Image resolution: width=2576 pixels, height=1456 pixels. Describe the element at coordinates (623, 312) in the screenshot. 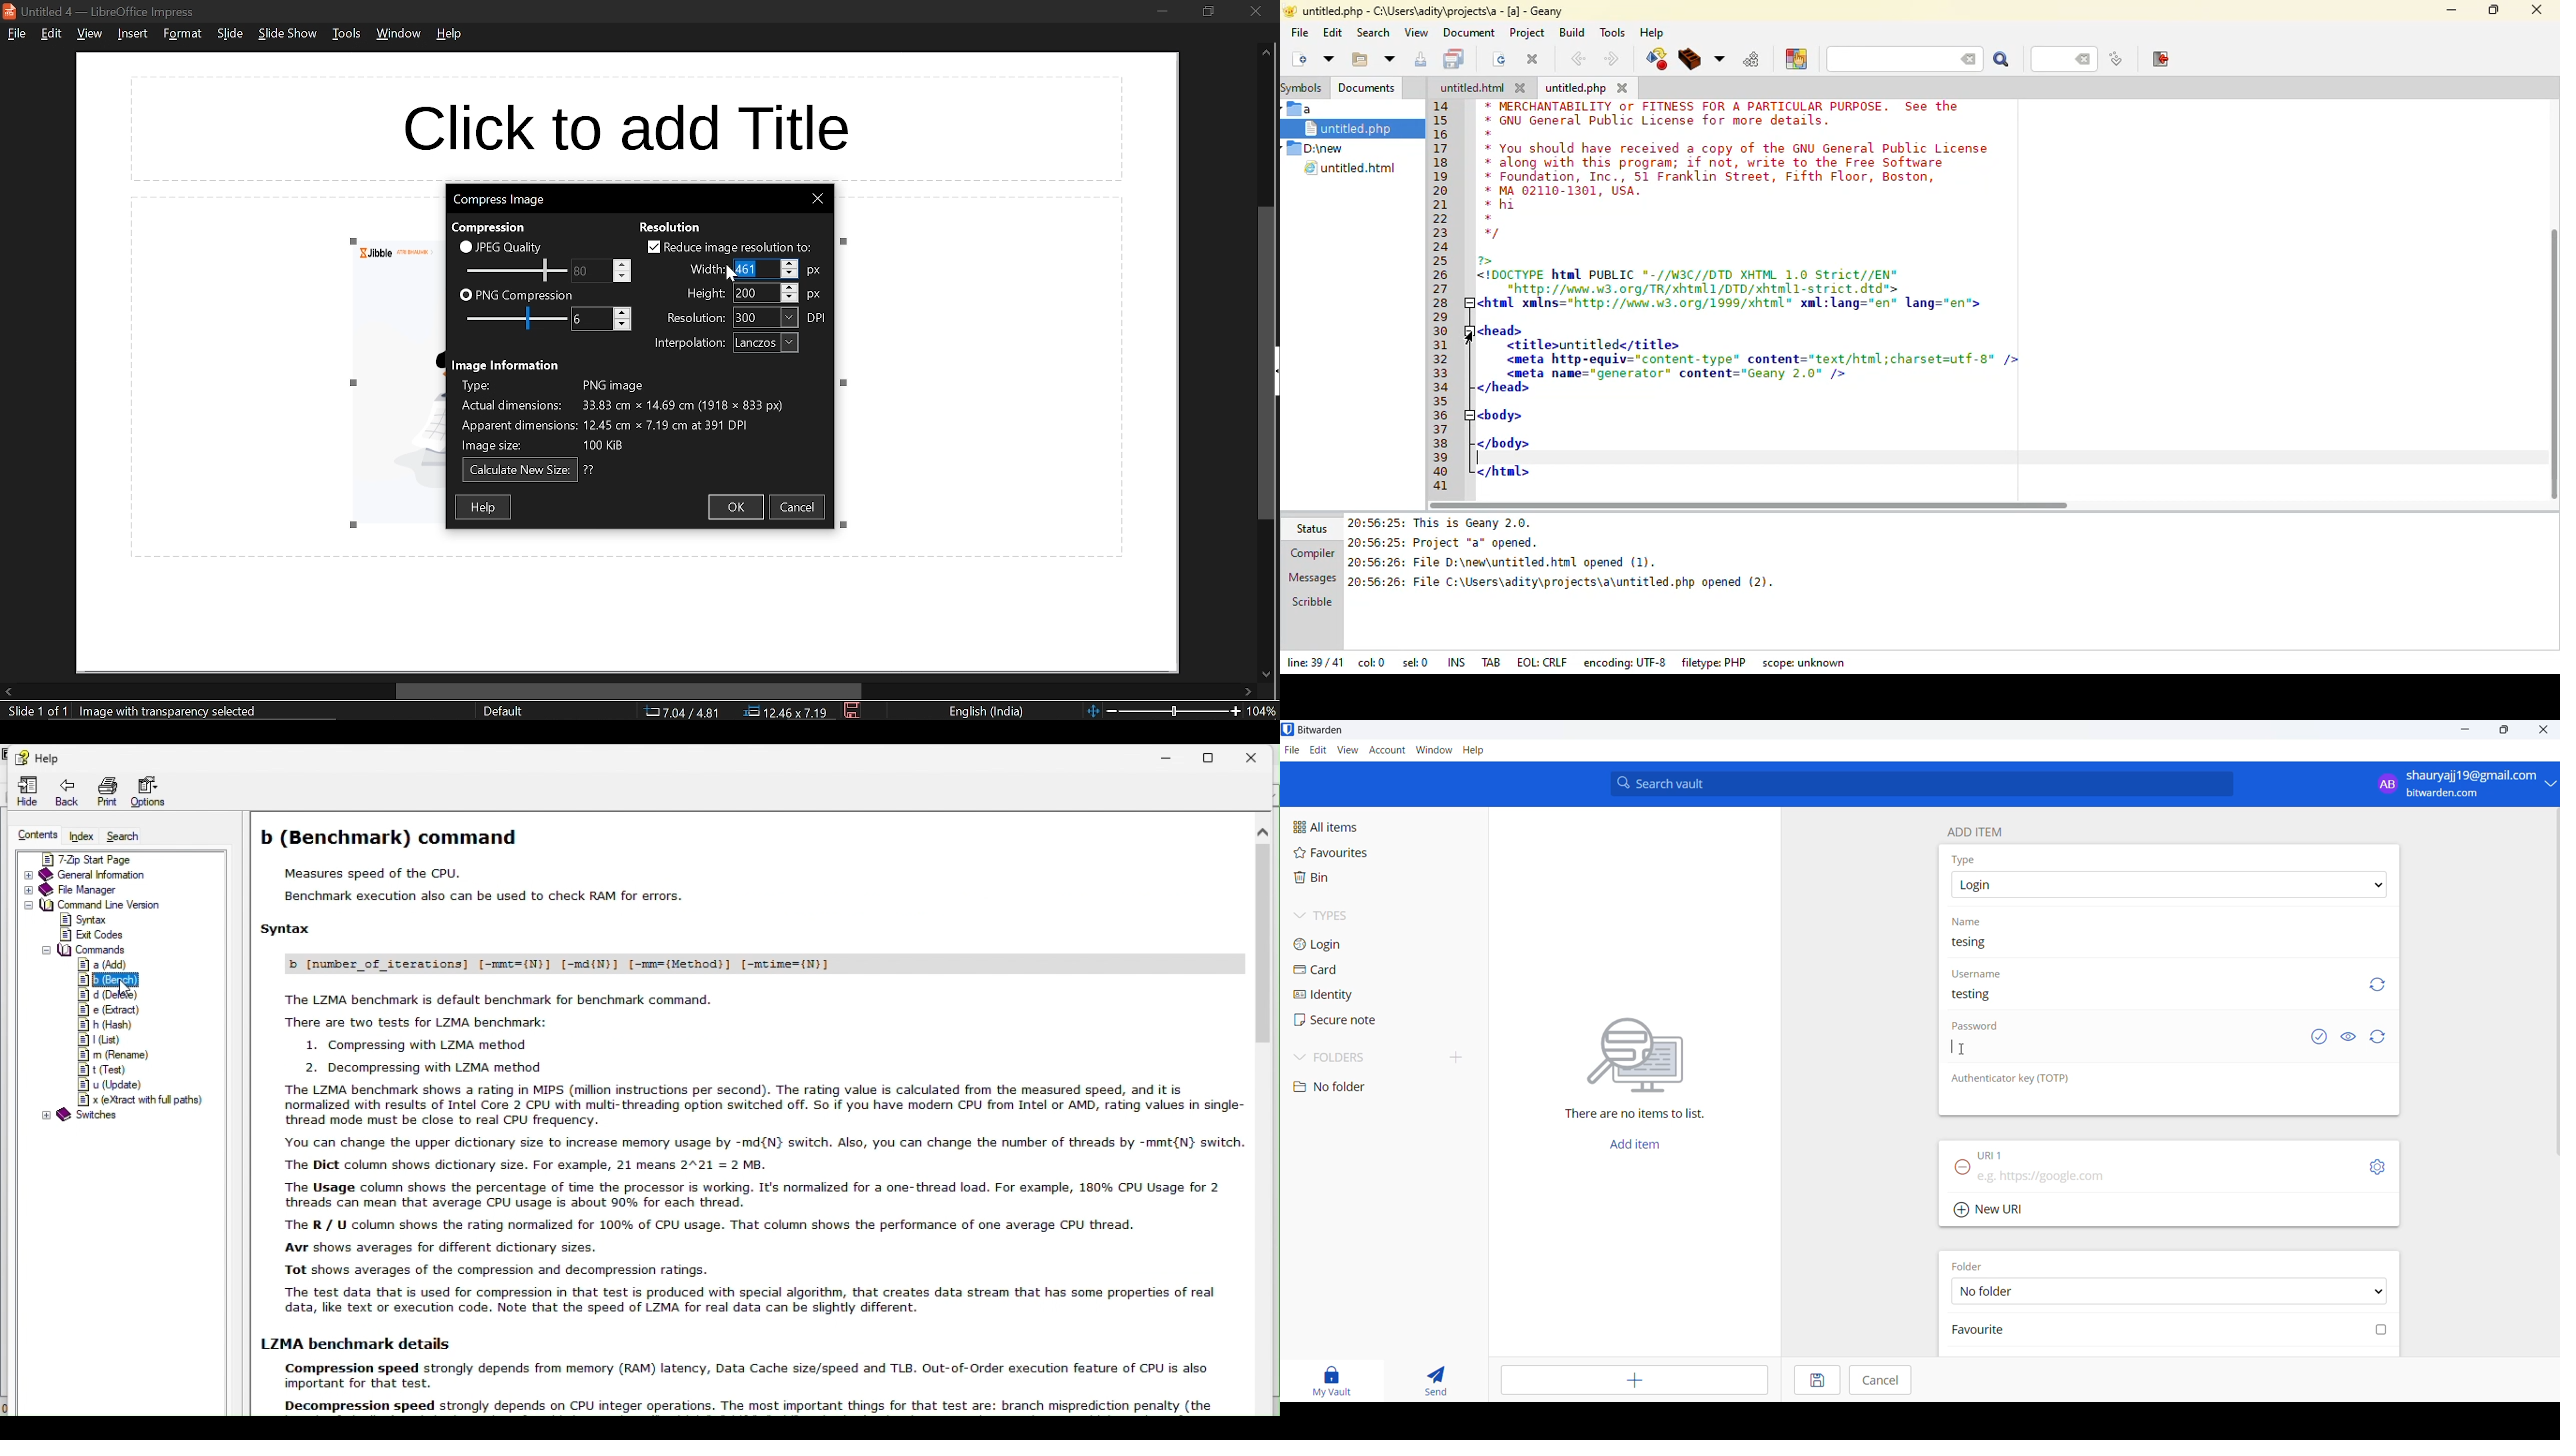

I see `Increase ` at that location.